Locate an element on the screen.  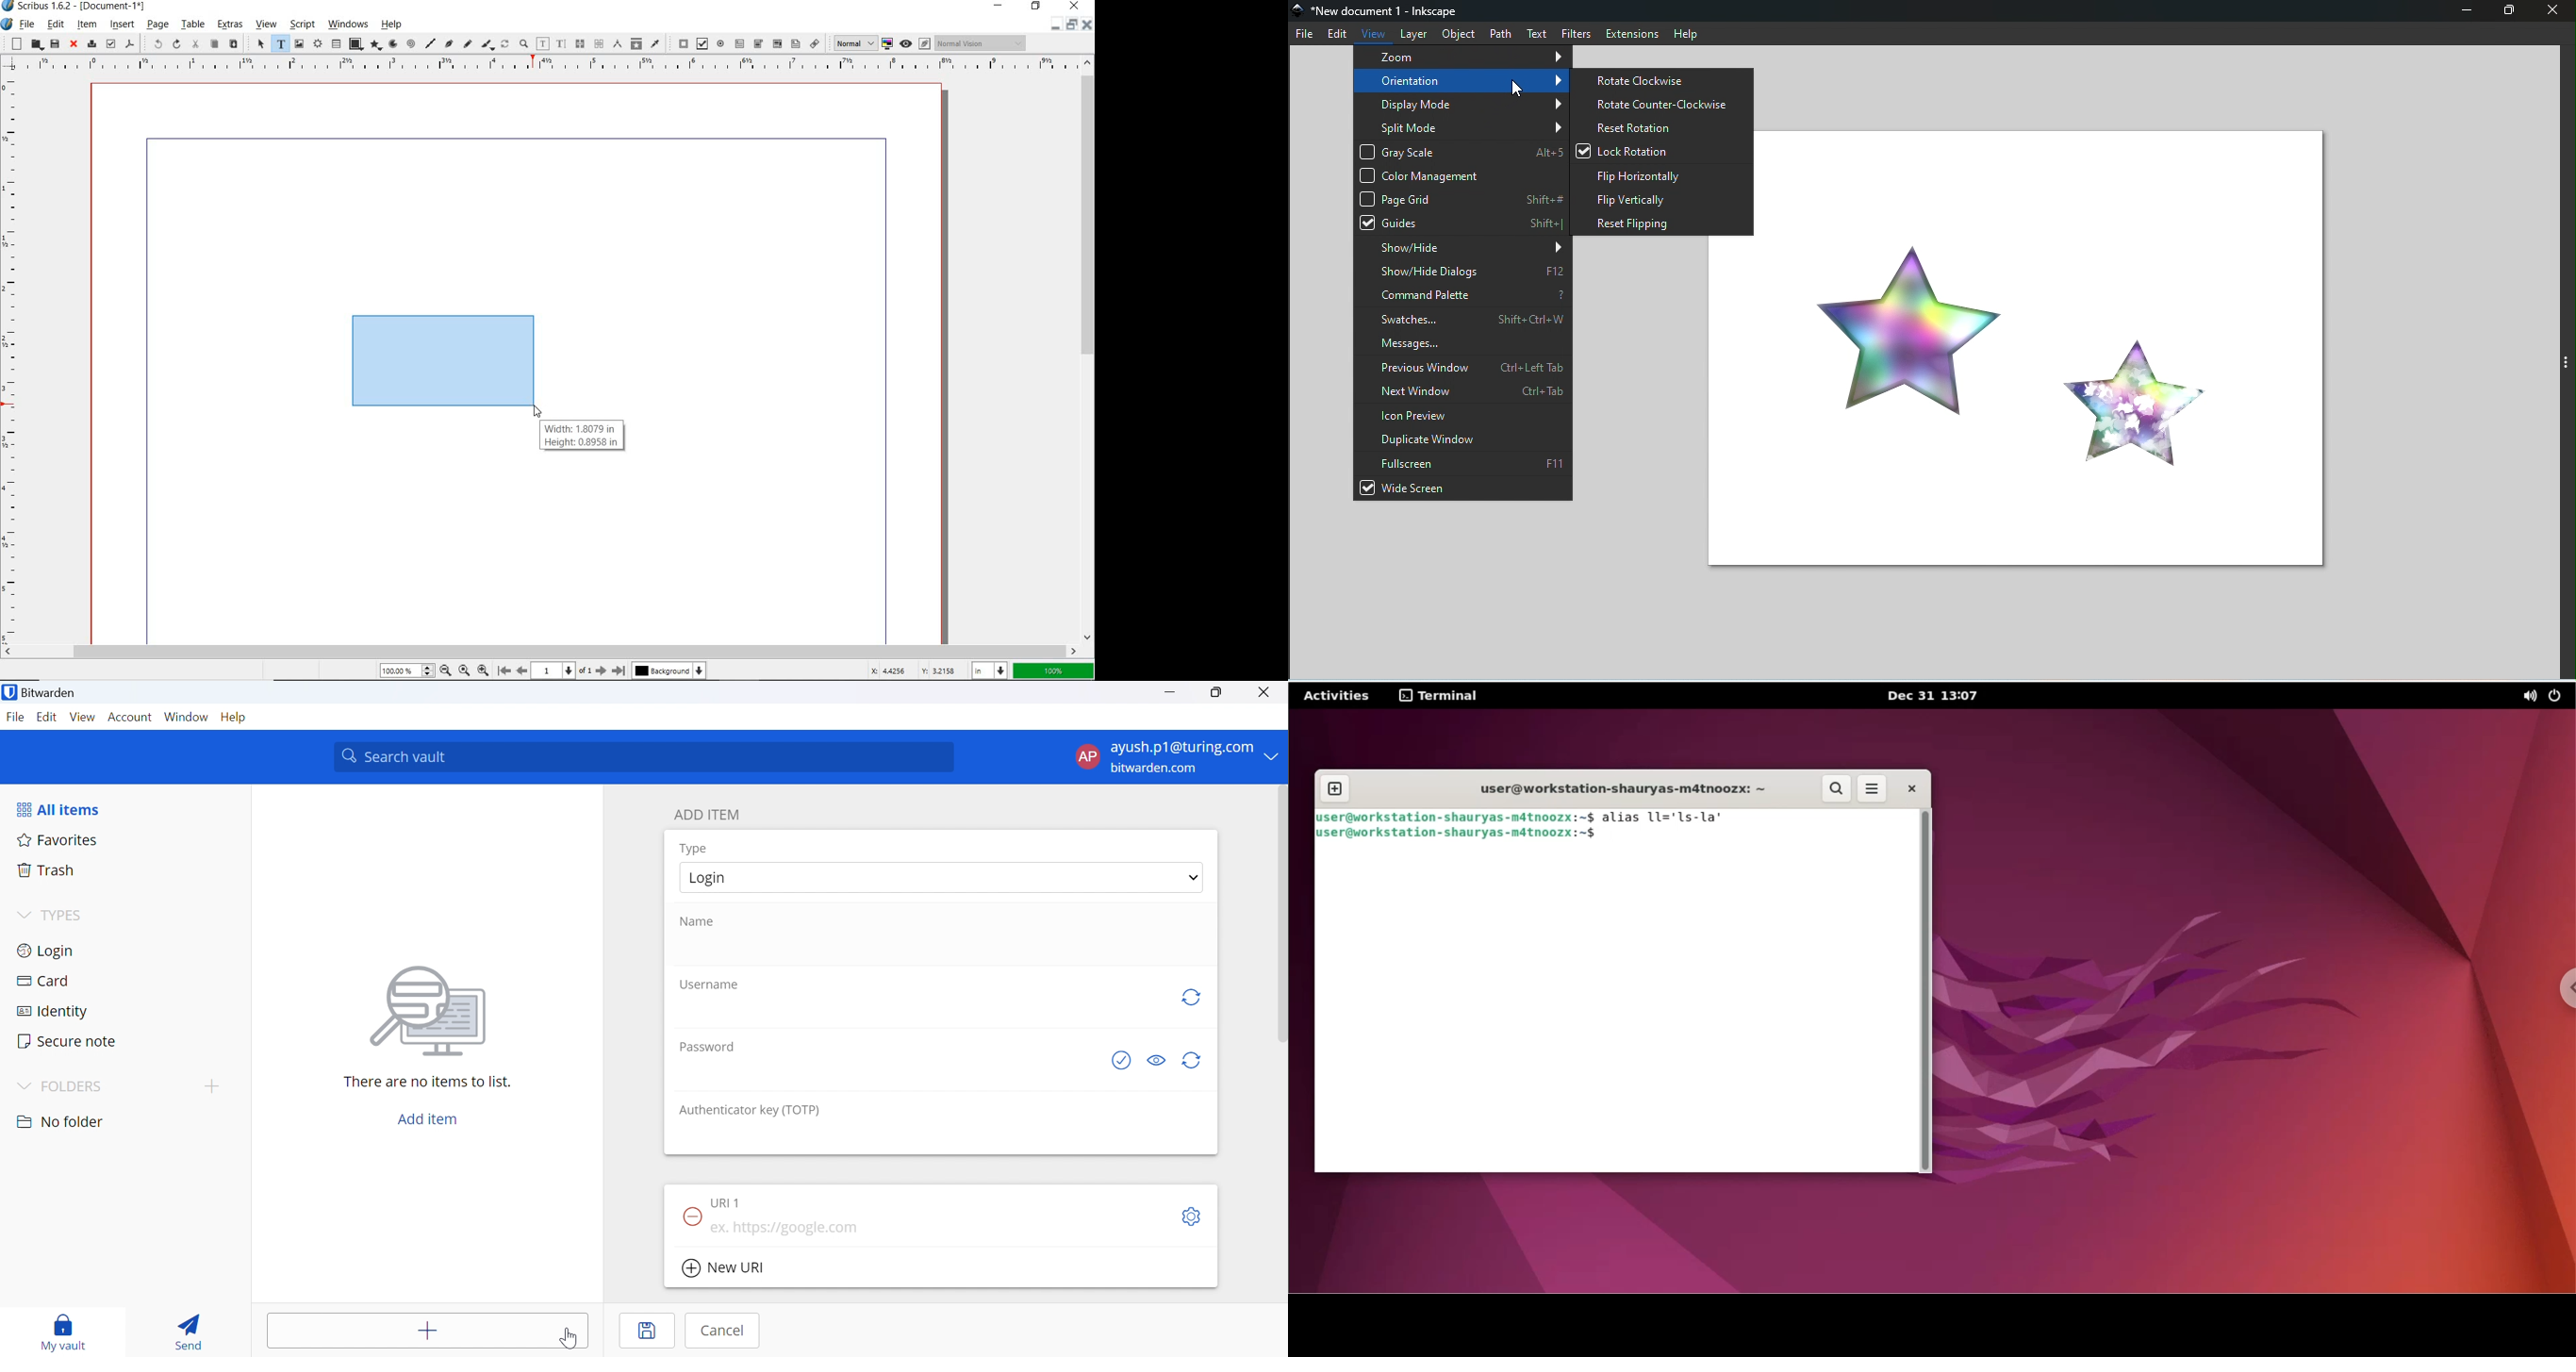
Reset flipping is located at coordinates (1659, 223).